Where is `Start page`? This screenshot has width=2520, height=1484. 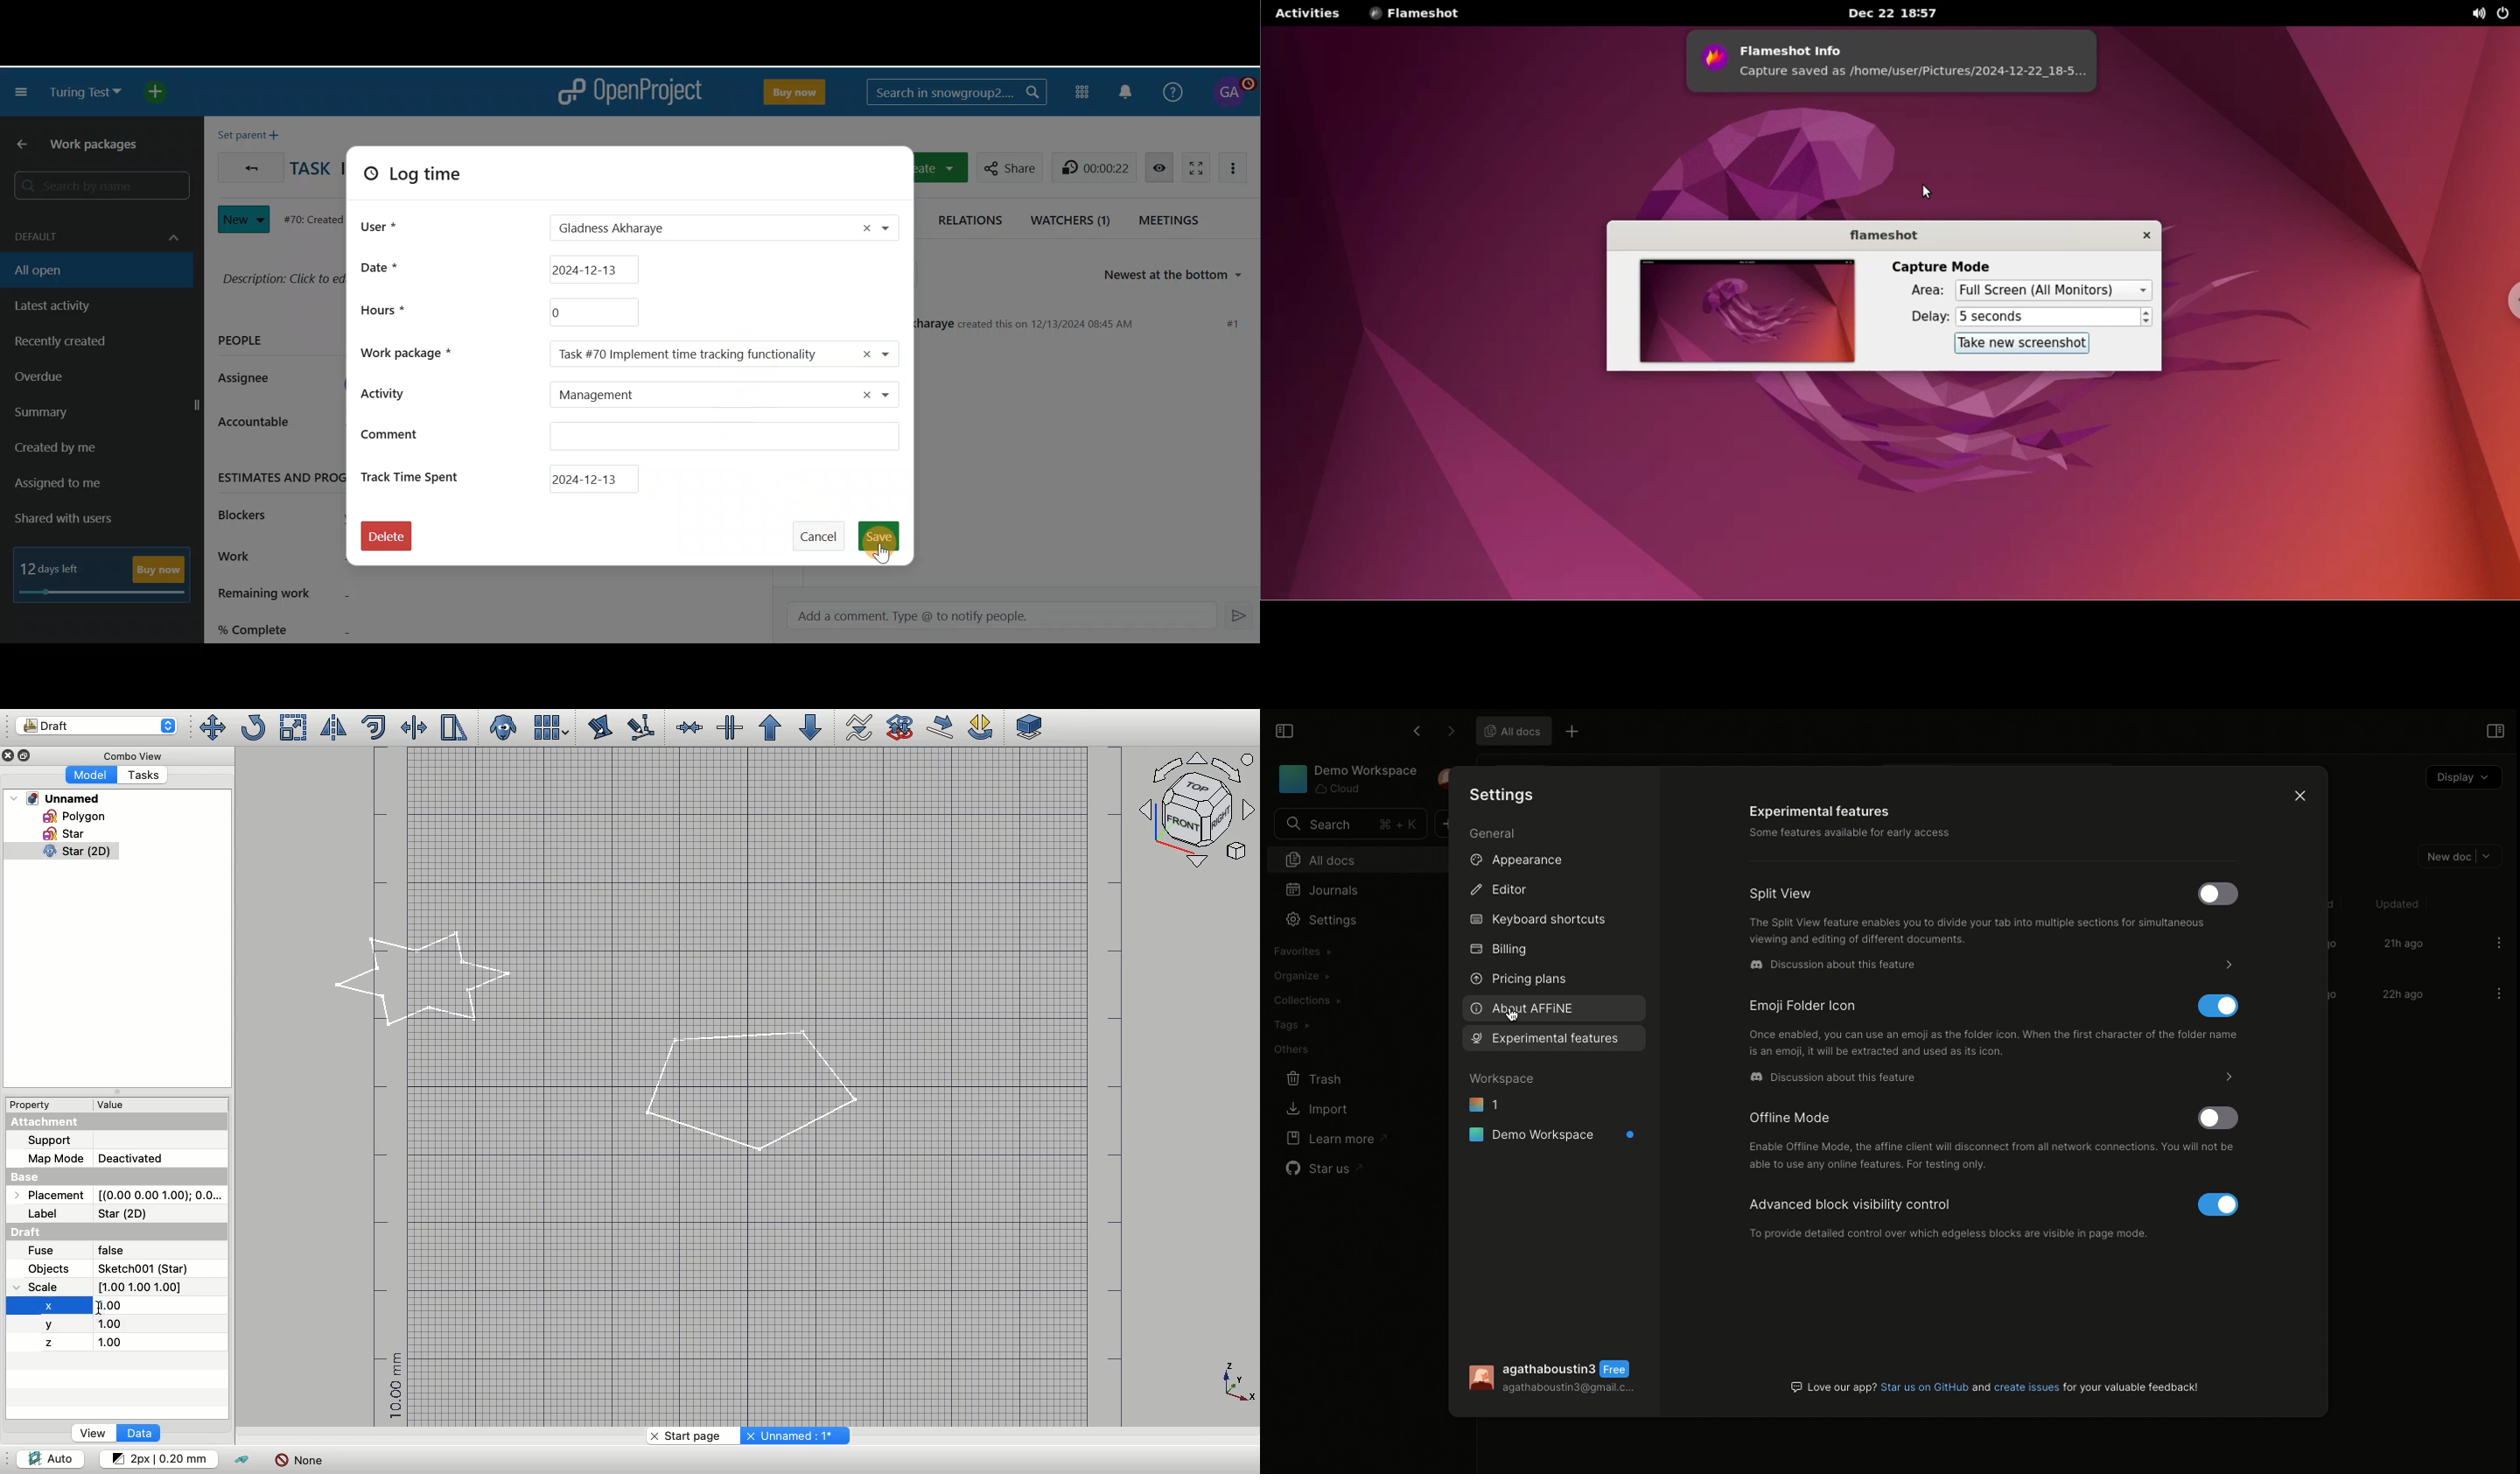 Start page is located at coordinates (690, 1435).